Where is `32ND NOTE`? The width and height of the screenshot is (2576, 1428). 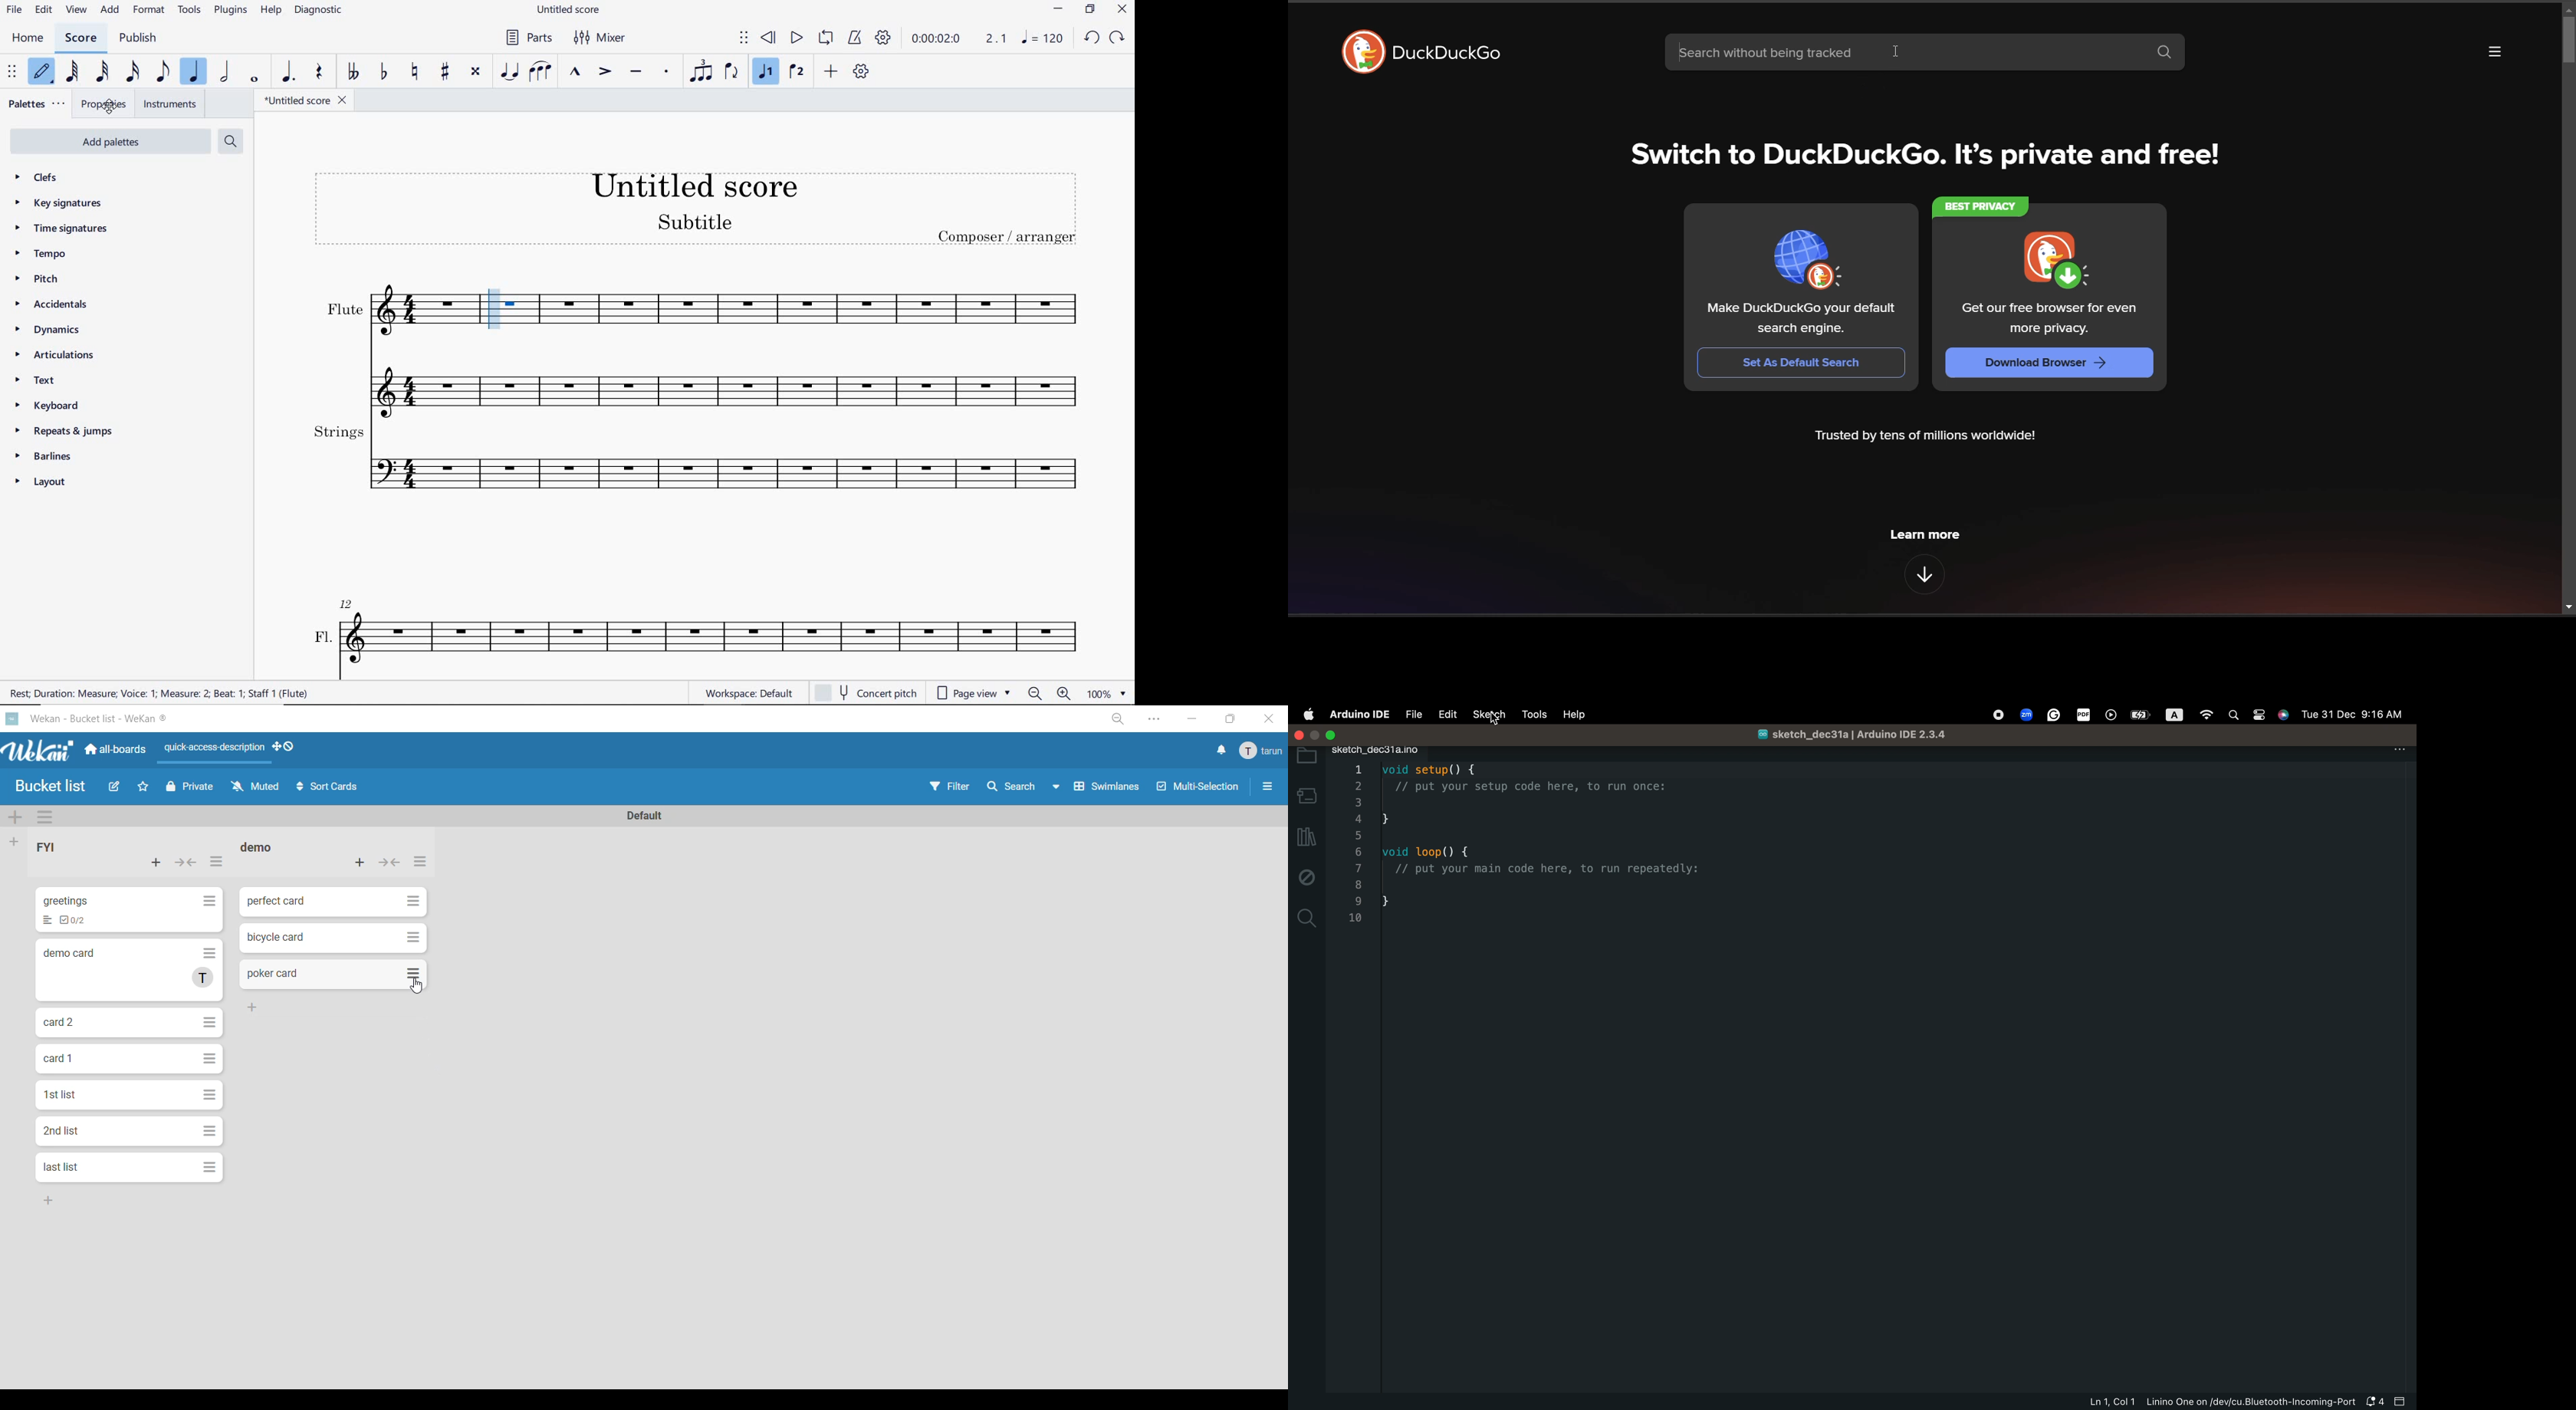
32ND NOTE is located at coordinates (101, 72).